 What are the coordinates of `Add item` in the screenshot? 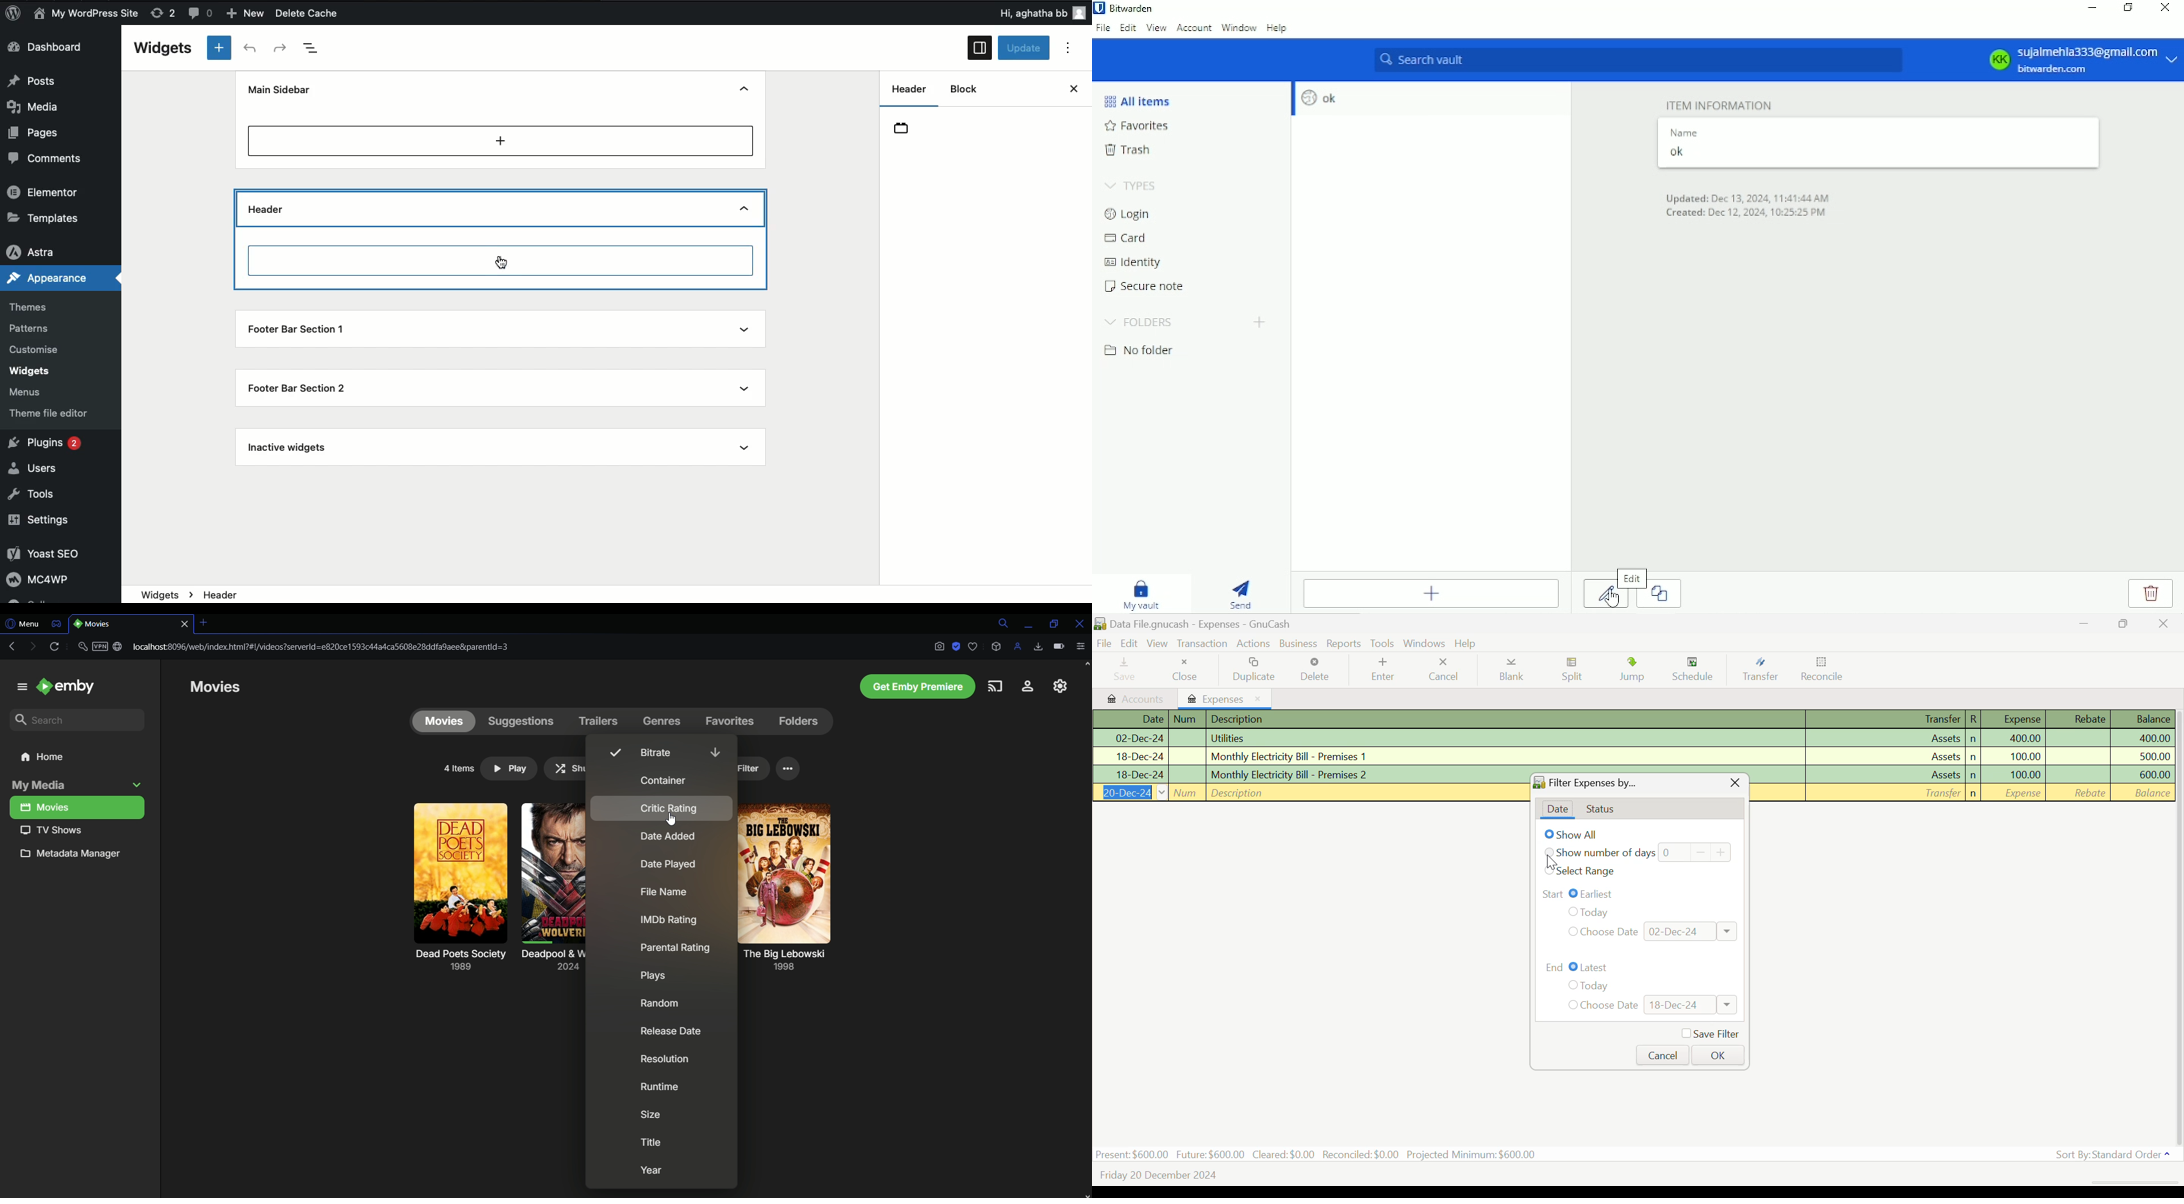 It's located at (1429, 593).